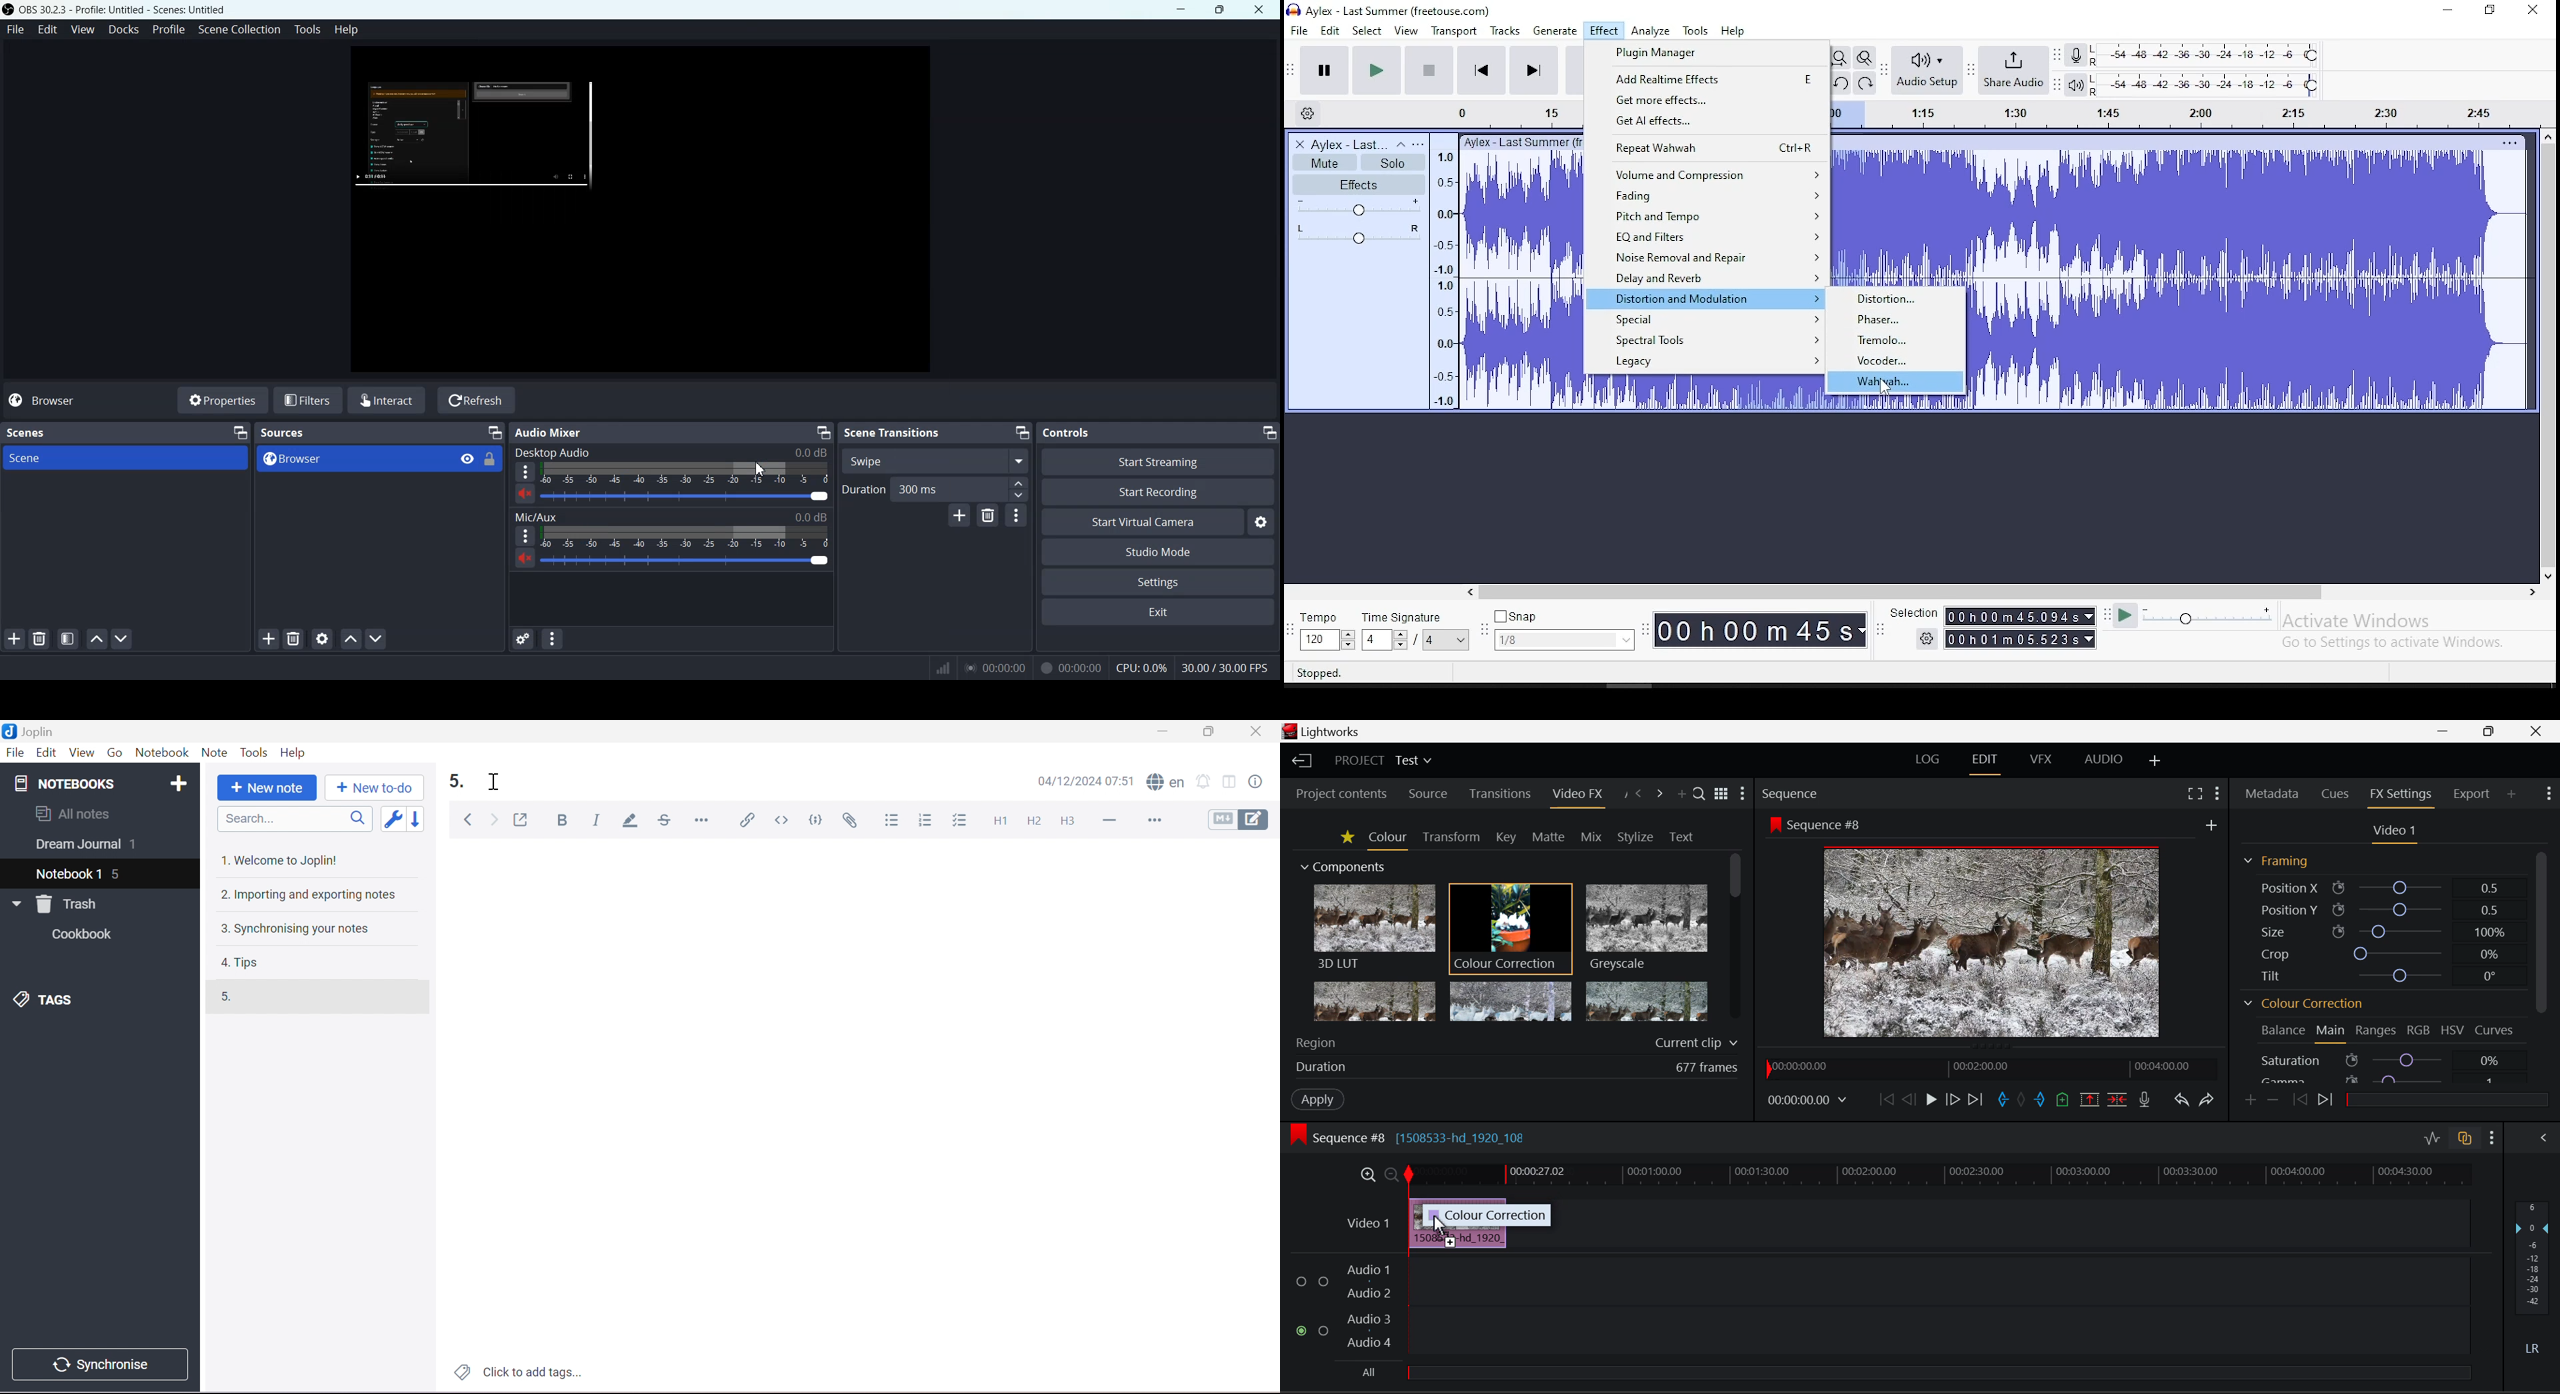  Describe the element at coordinates (1143, 522) in the screenshot. I see `Start Virtual Camera` at that location.